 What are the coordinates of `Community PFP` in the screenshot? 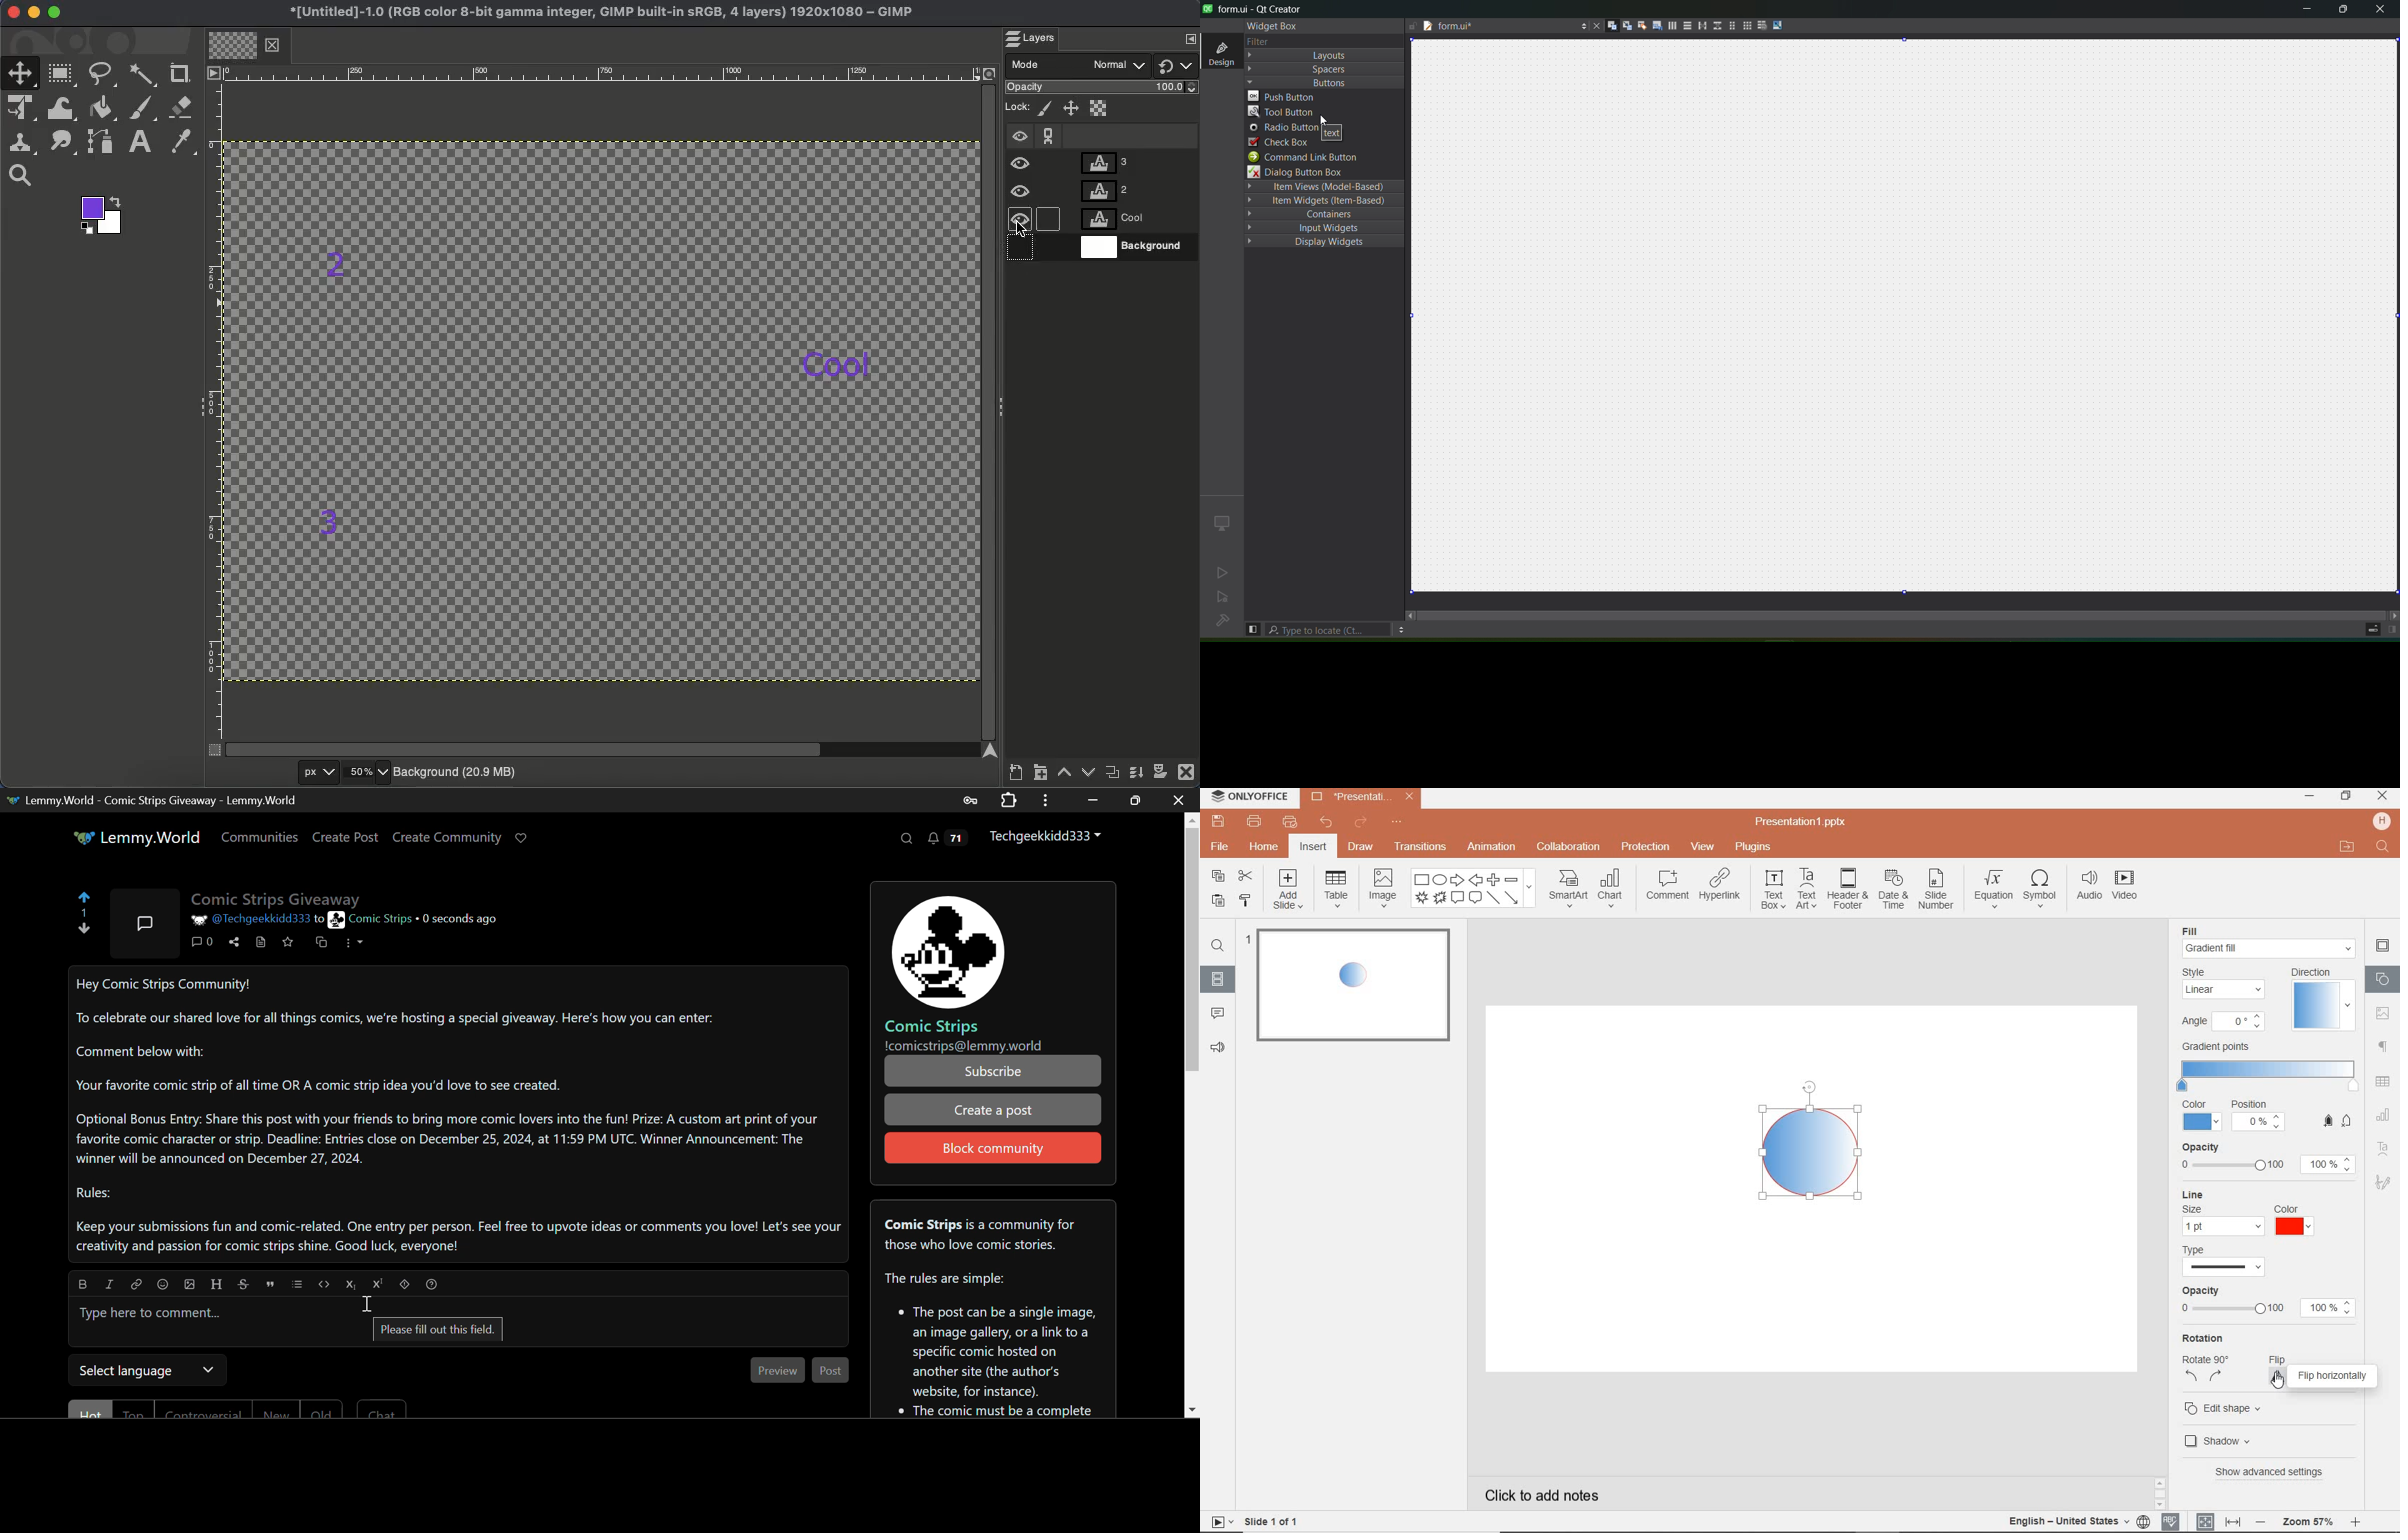 It's located at (950, 953).